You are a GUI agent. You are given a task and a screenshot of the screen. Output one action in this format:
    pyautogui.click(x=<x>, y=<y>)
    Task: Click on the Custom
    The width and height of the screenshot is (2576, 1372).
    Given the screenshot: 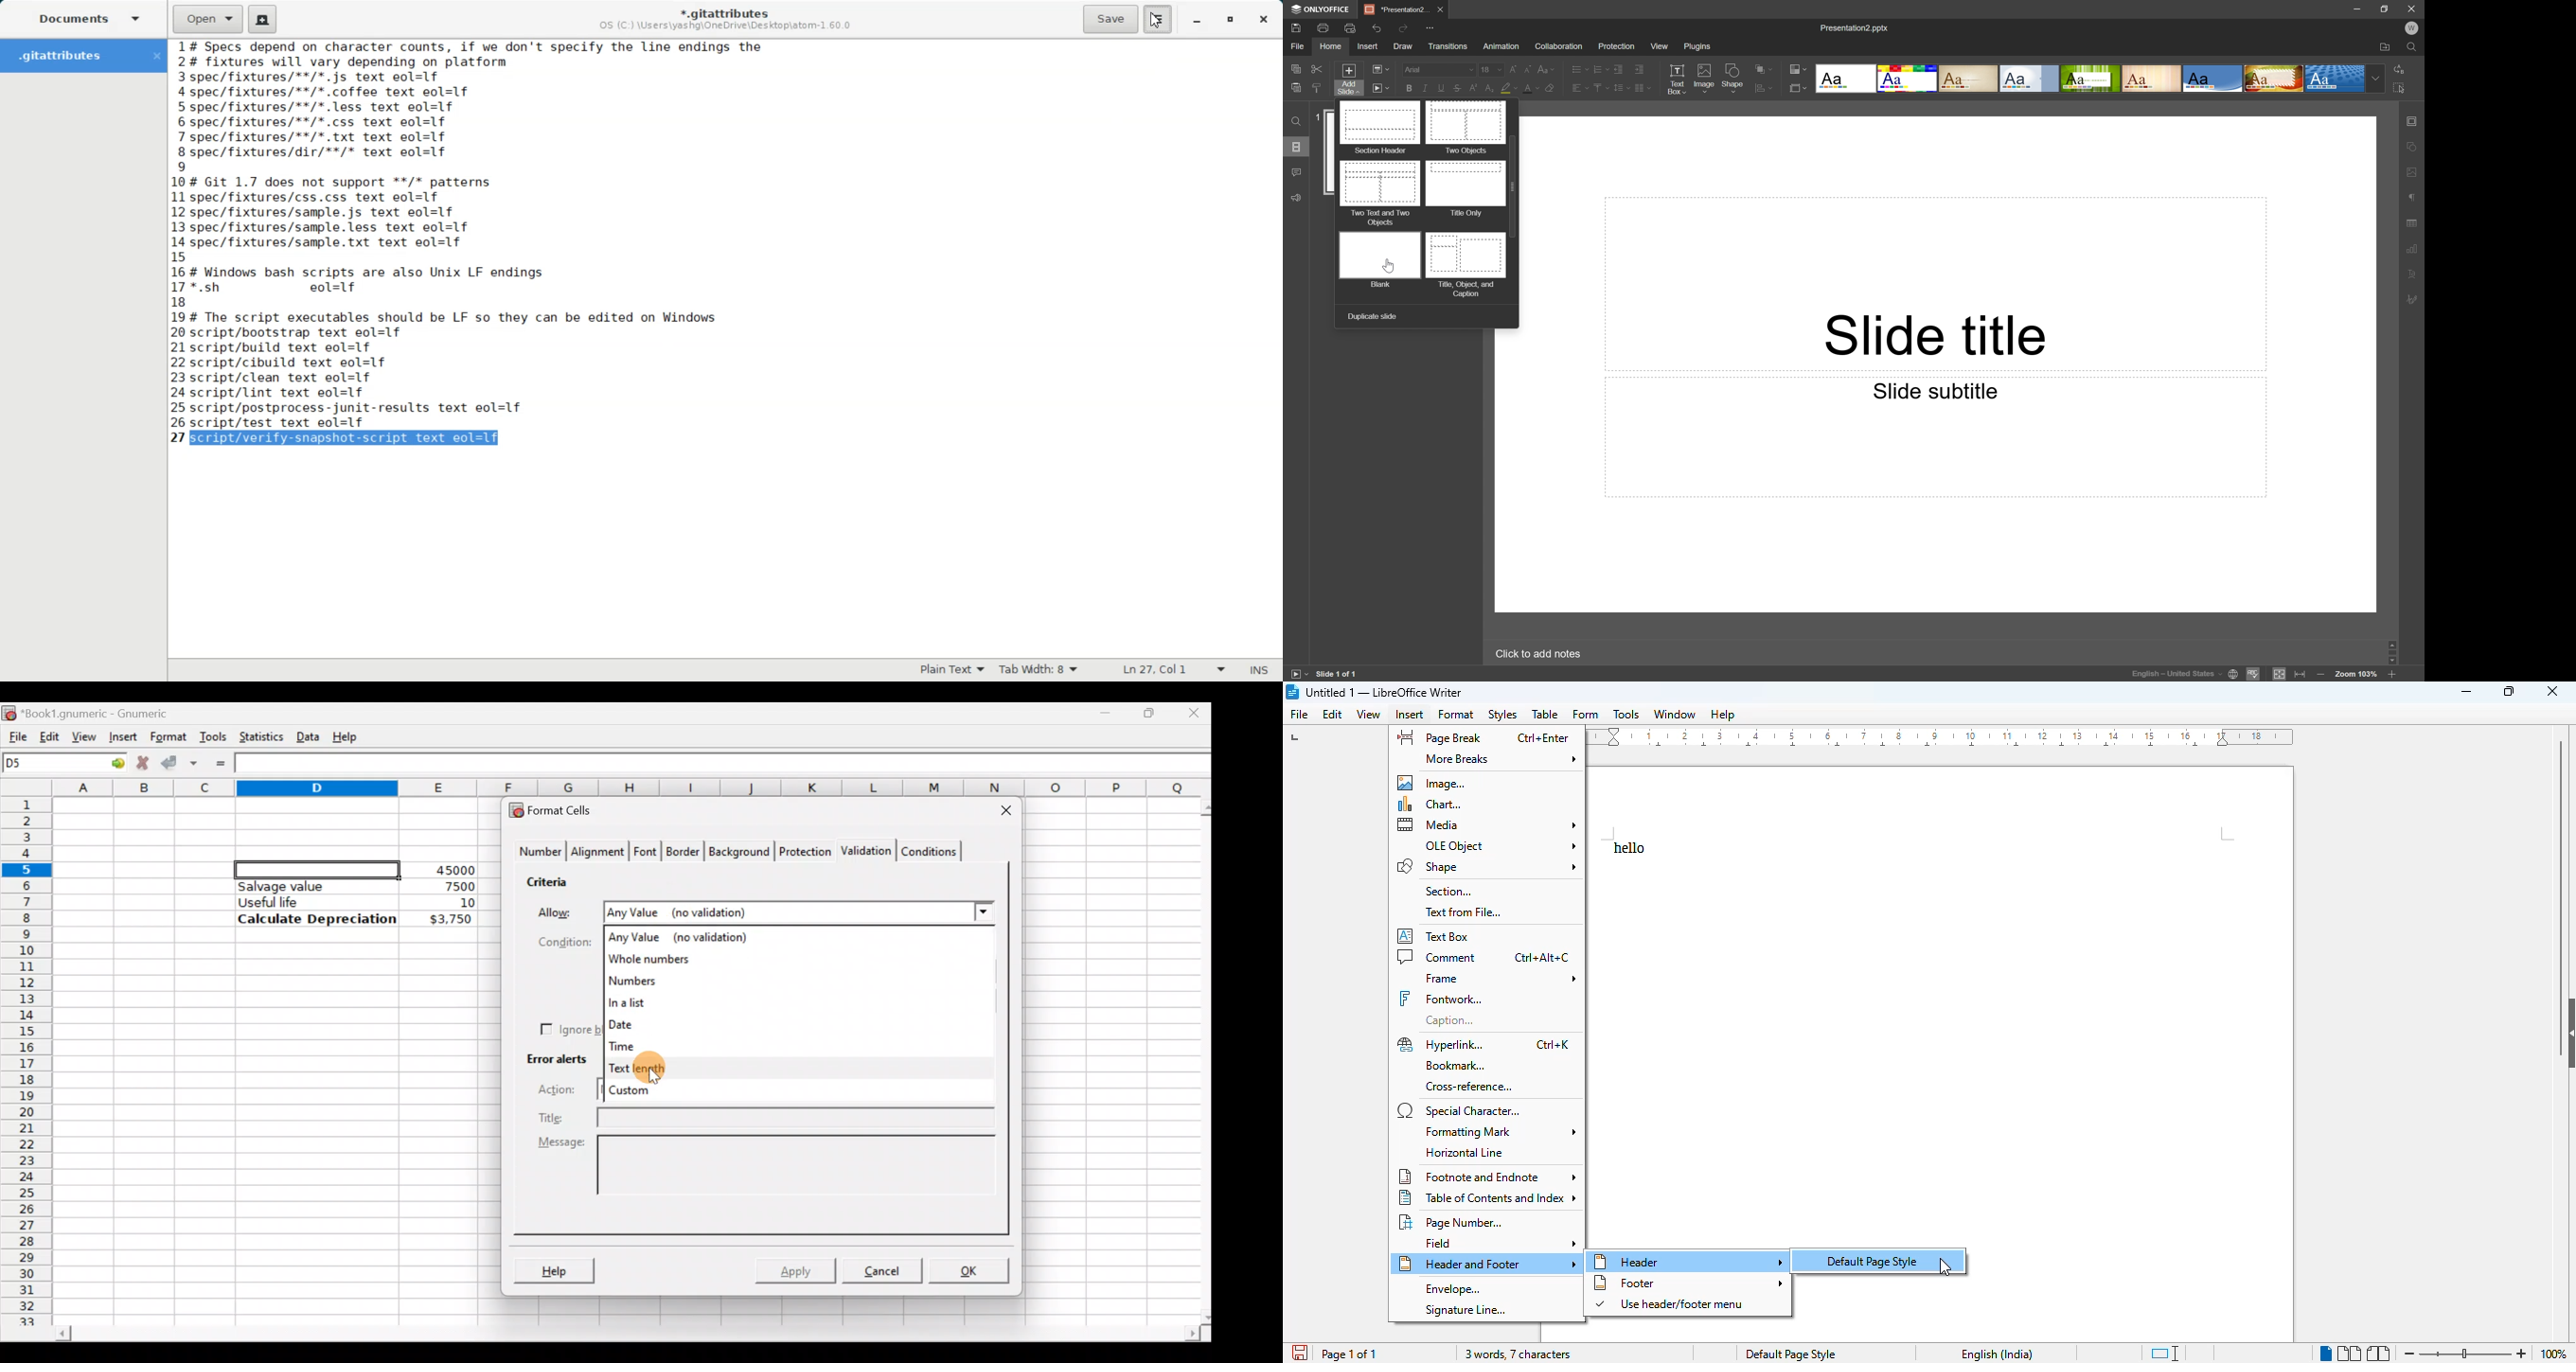 What is the action you would take?
    pyautogui.click(x=643, y=1094)
    